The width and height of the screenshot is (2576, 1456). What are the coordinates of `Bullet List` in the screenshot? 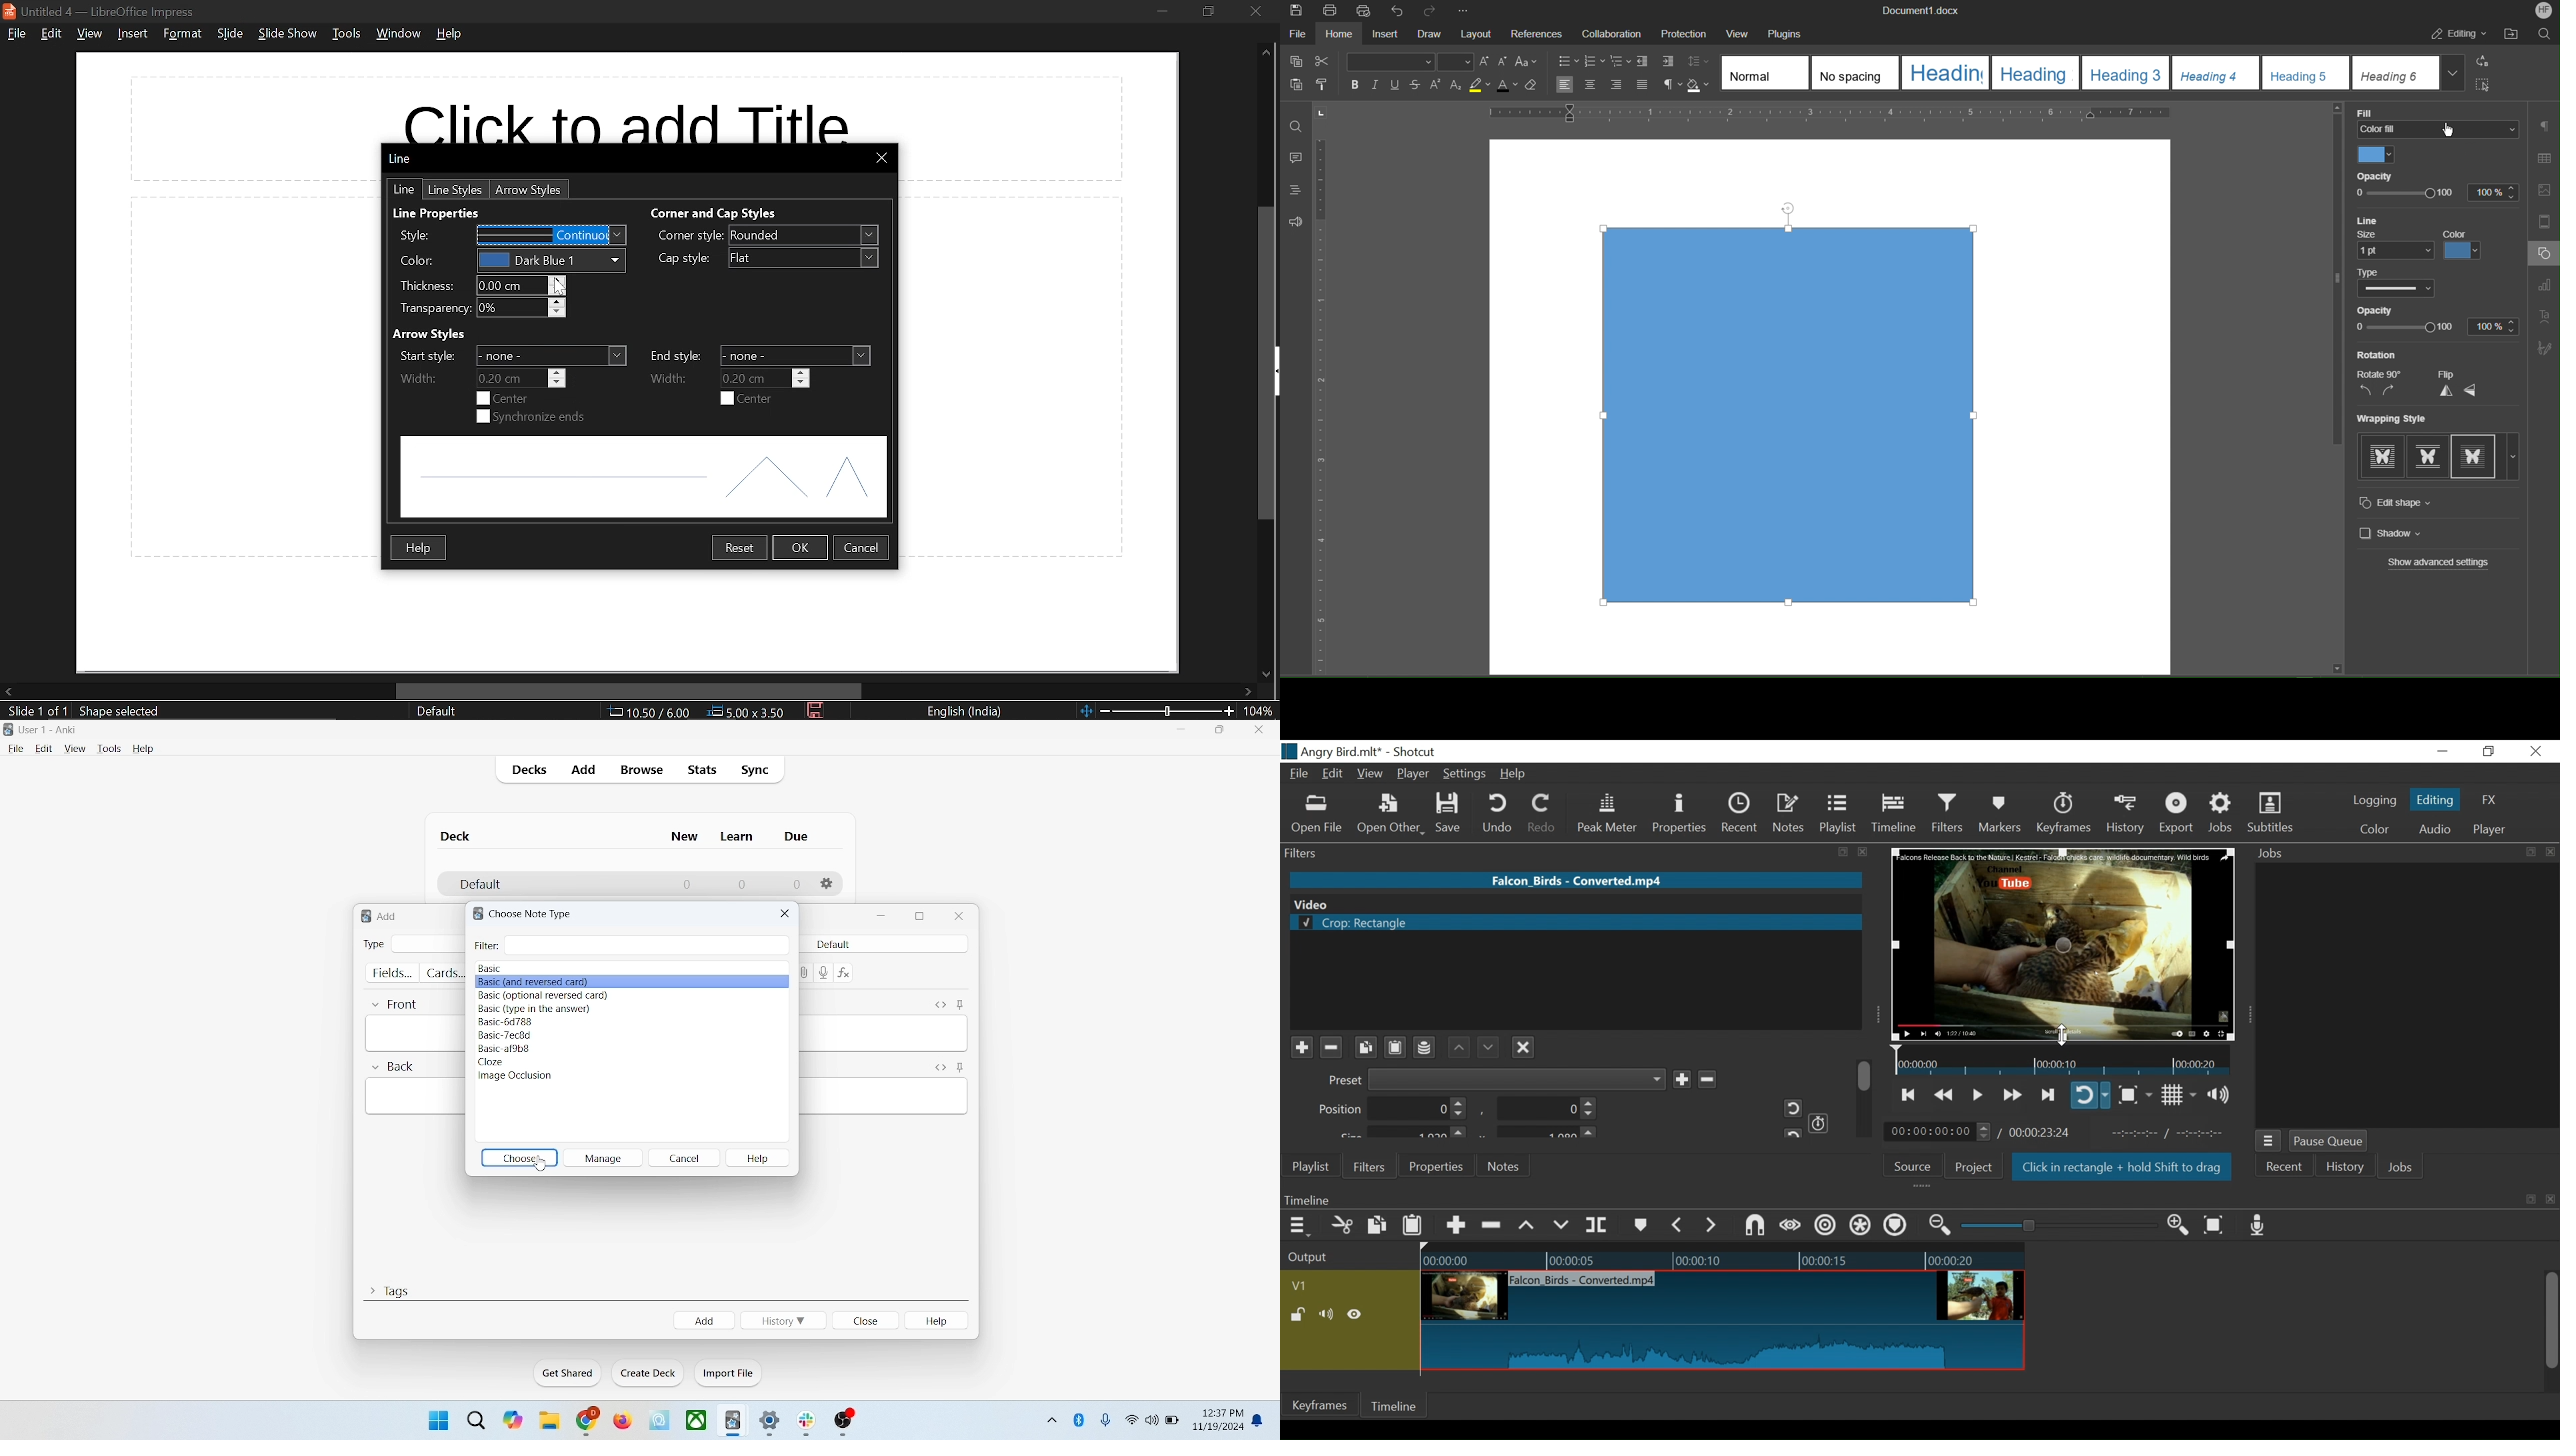 It's located at (1568, 60).